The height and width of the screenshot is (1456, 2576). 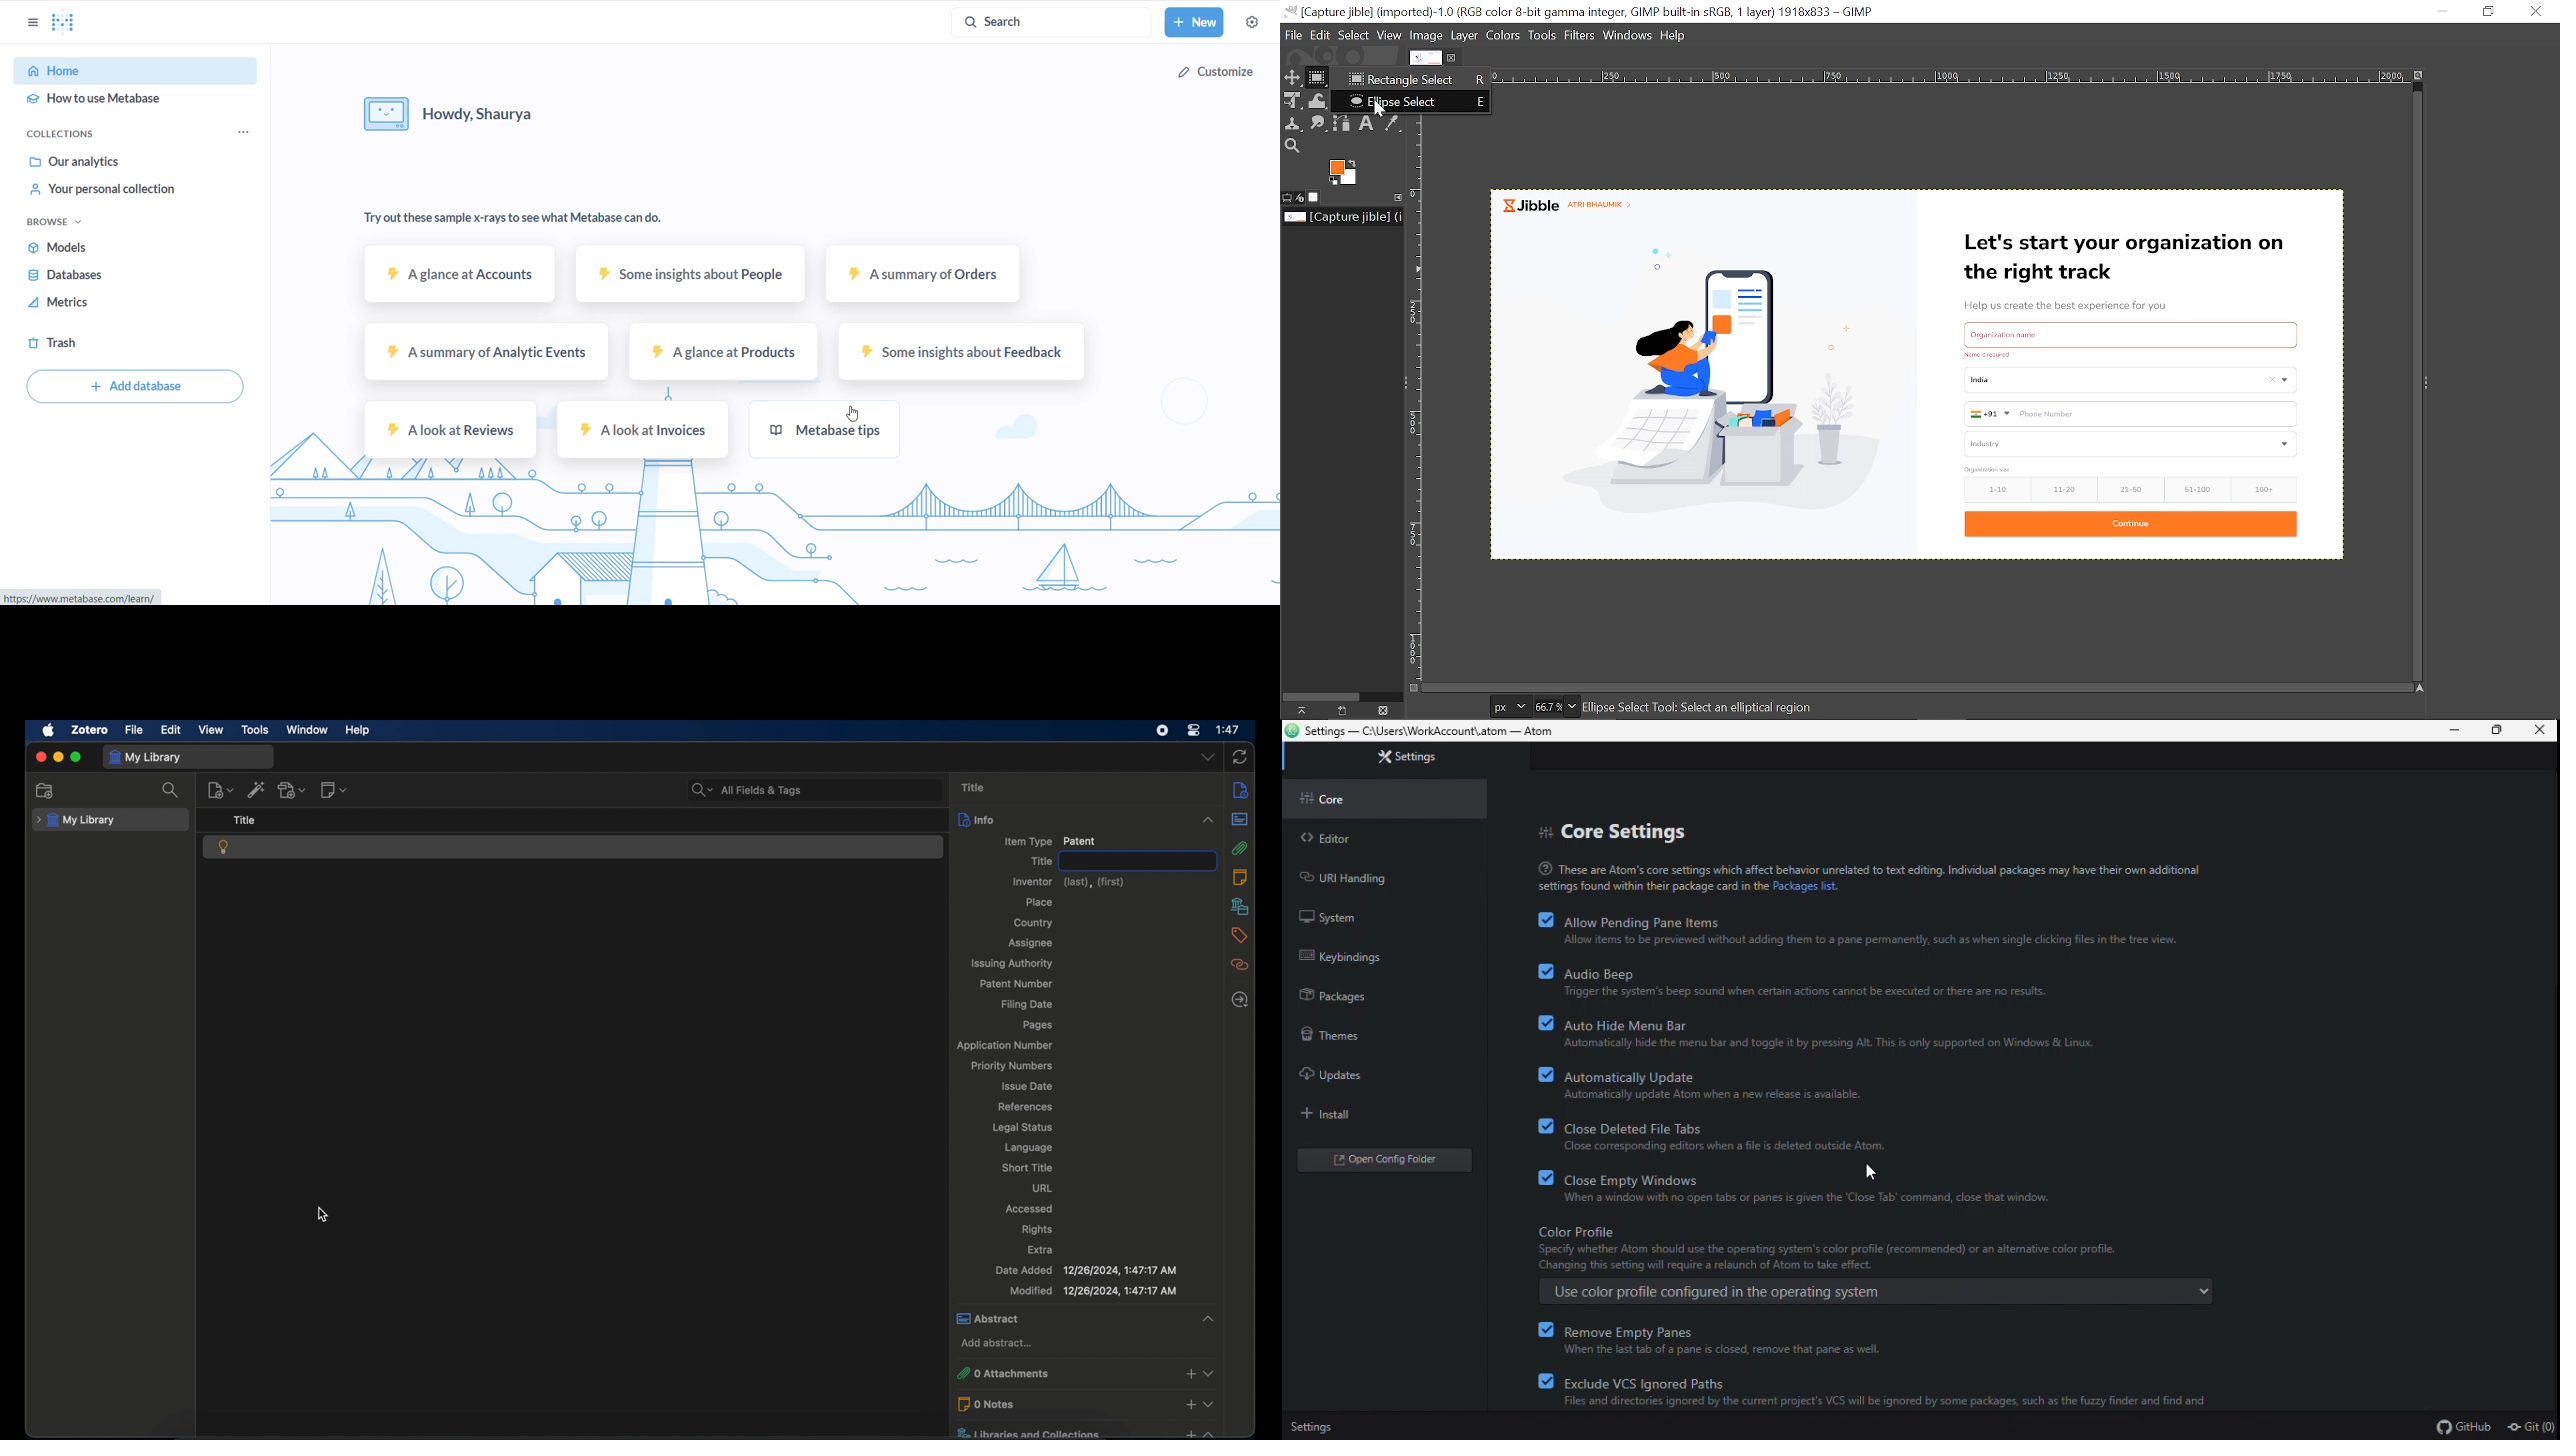 What do you see at coordinates (323, 1215) in the screenshot?
I see `cursor` at bounding box center [323, 1215].